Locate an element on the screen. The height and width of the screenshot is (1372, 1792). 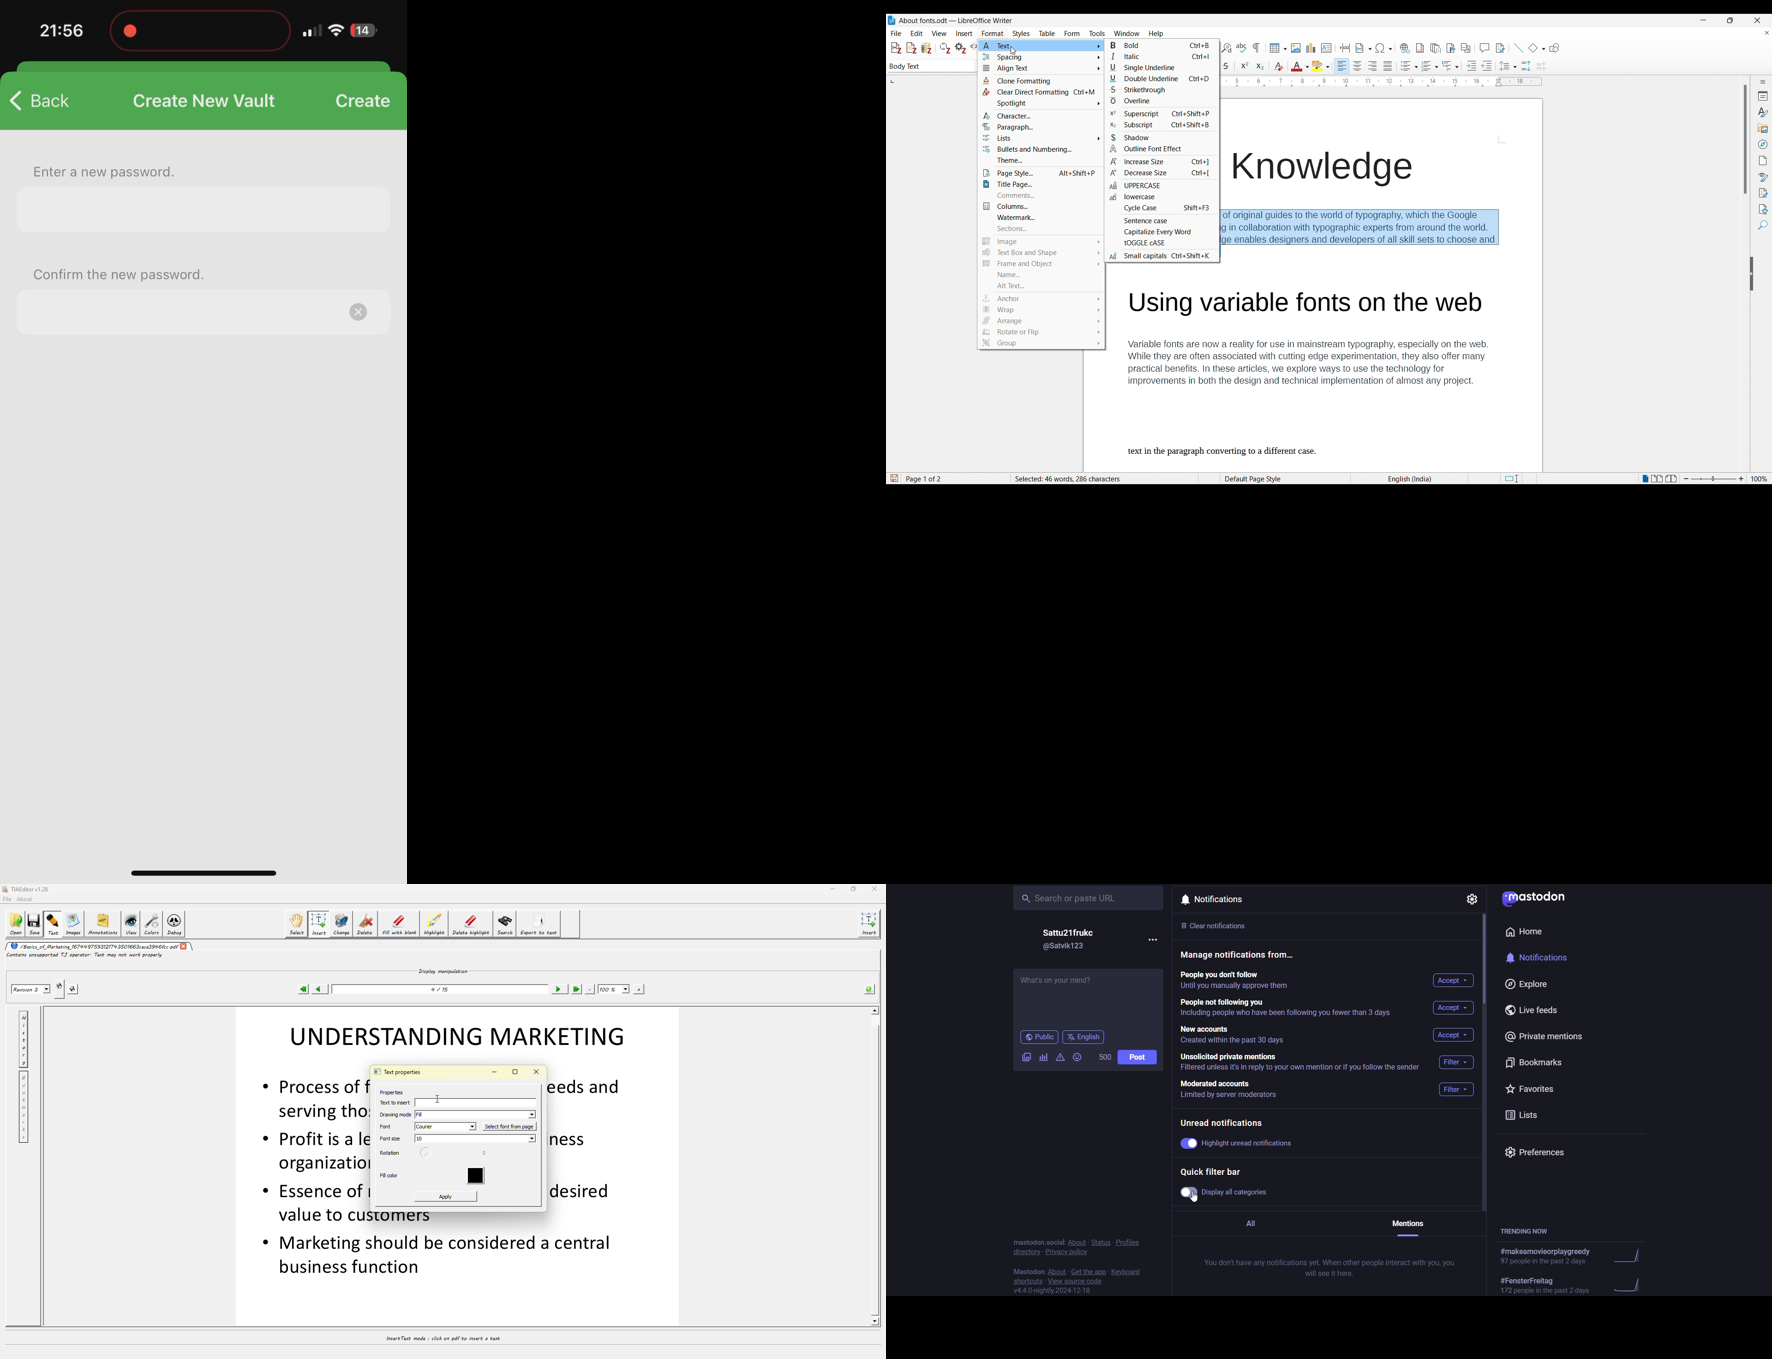
Home is located at coordinates (1526, 932).